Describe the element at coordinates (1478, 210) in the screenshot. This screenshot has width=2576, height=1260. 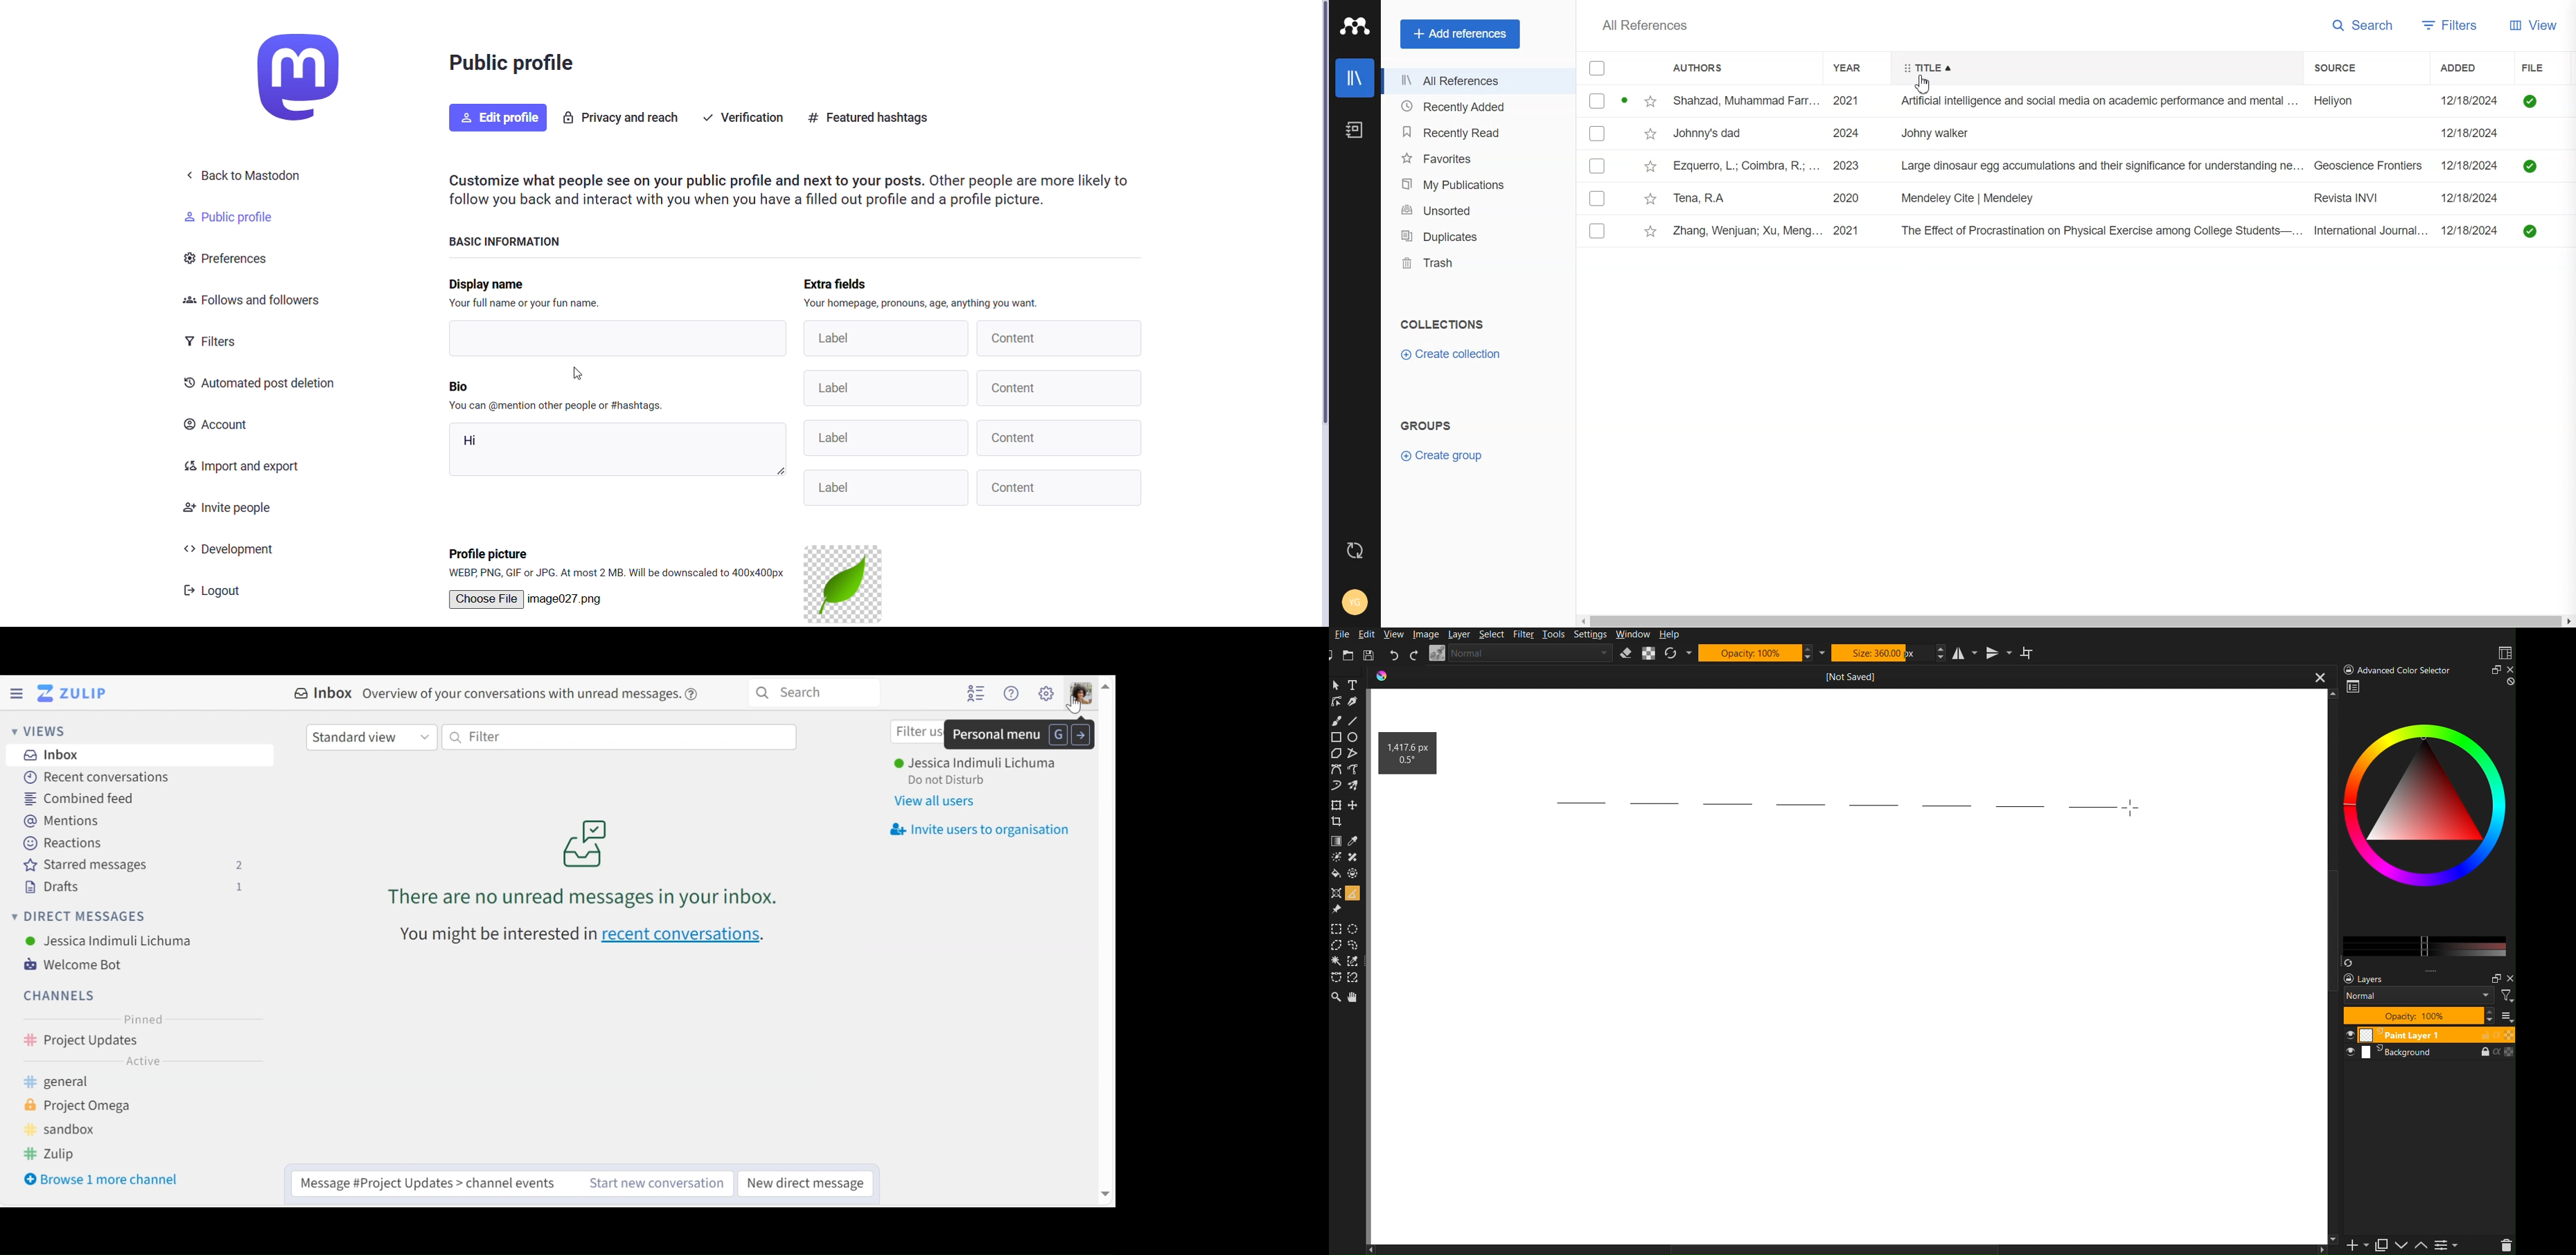
I see `Unsorted` at that location.